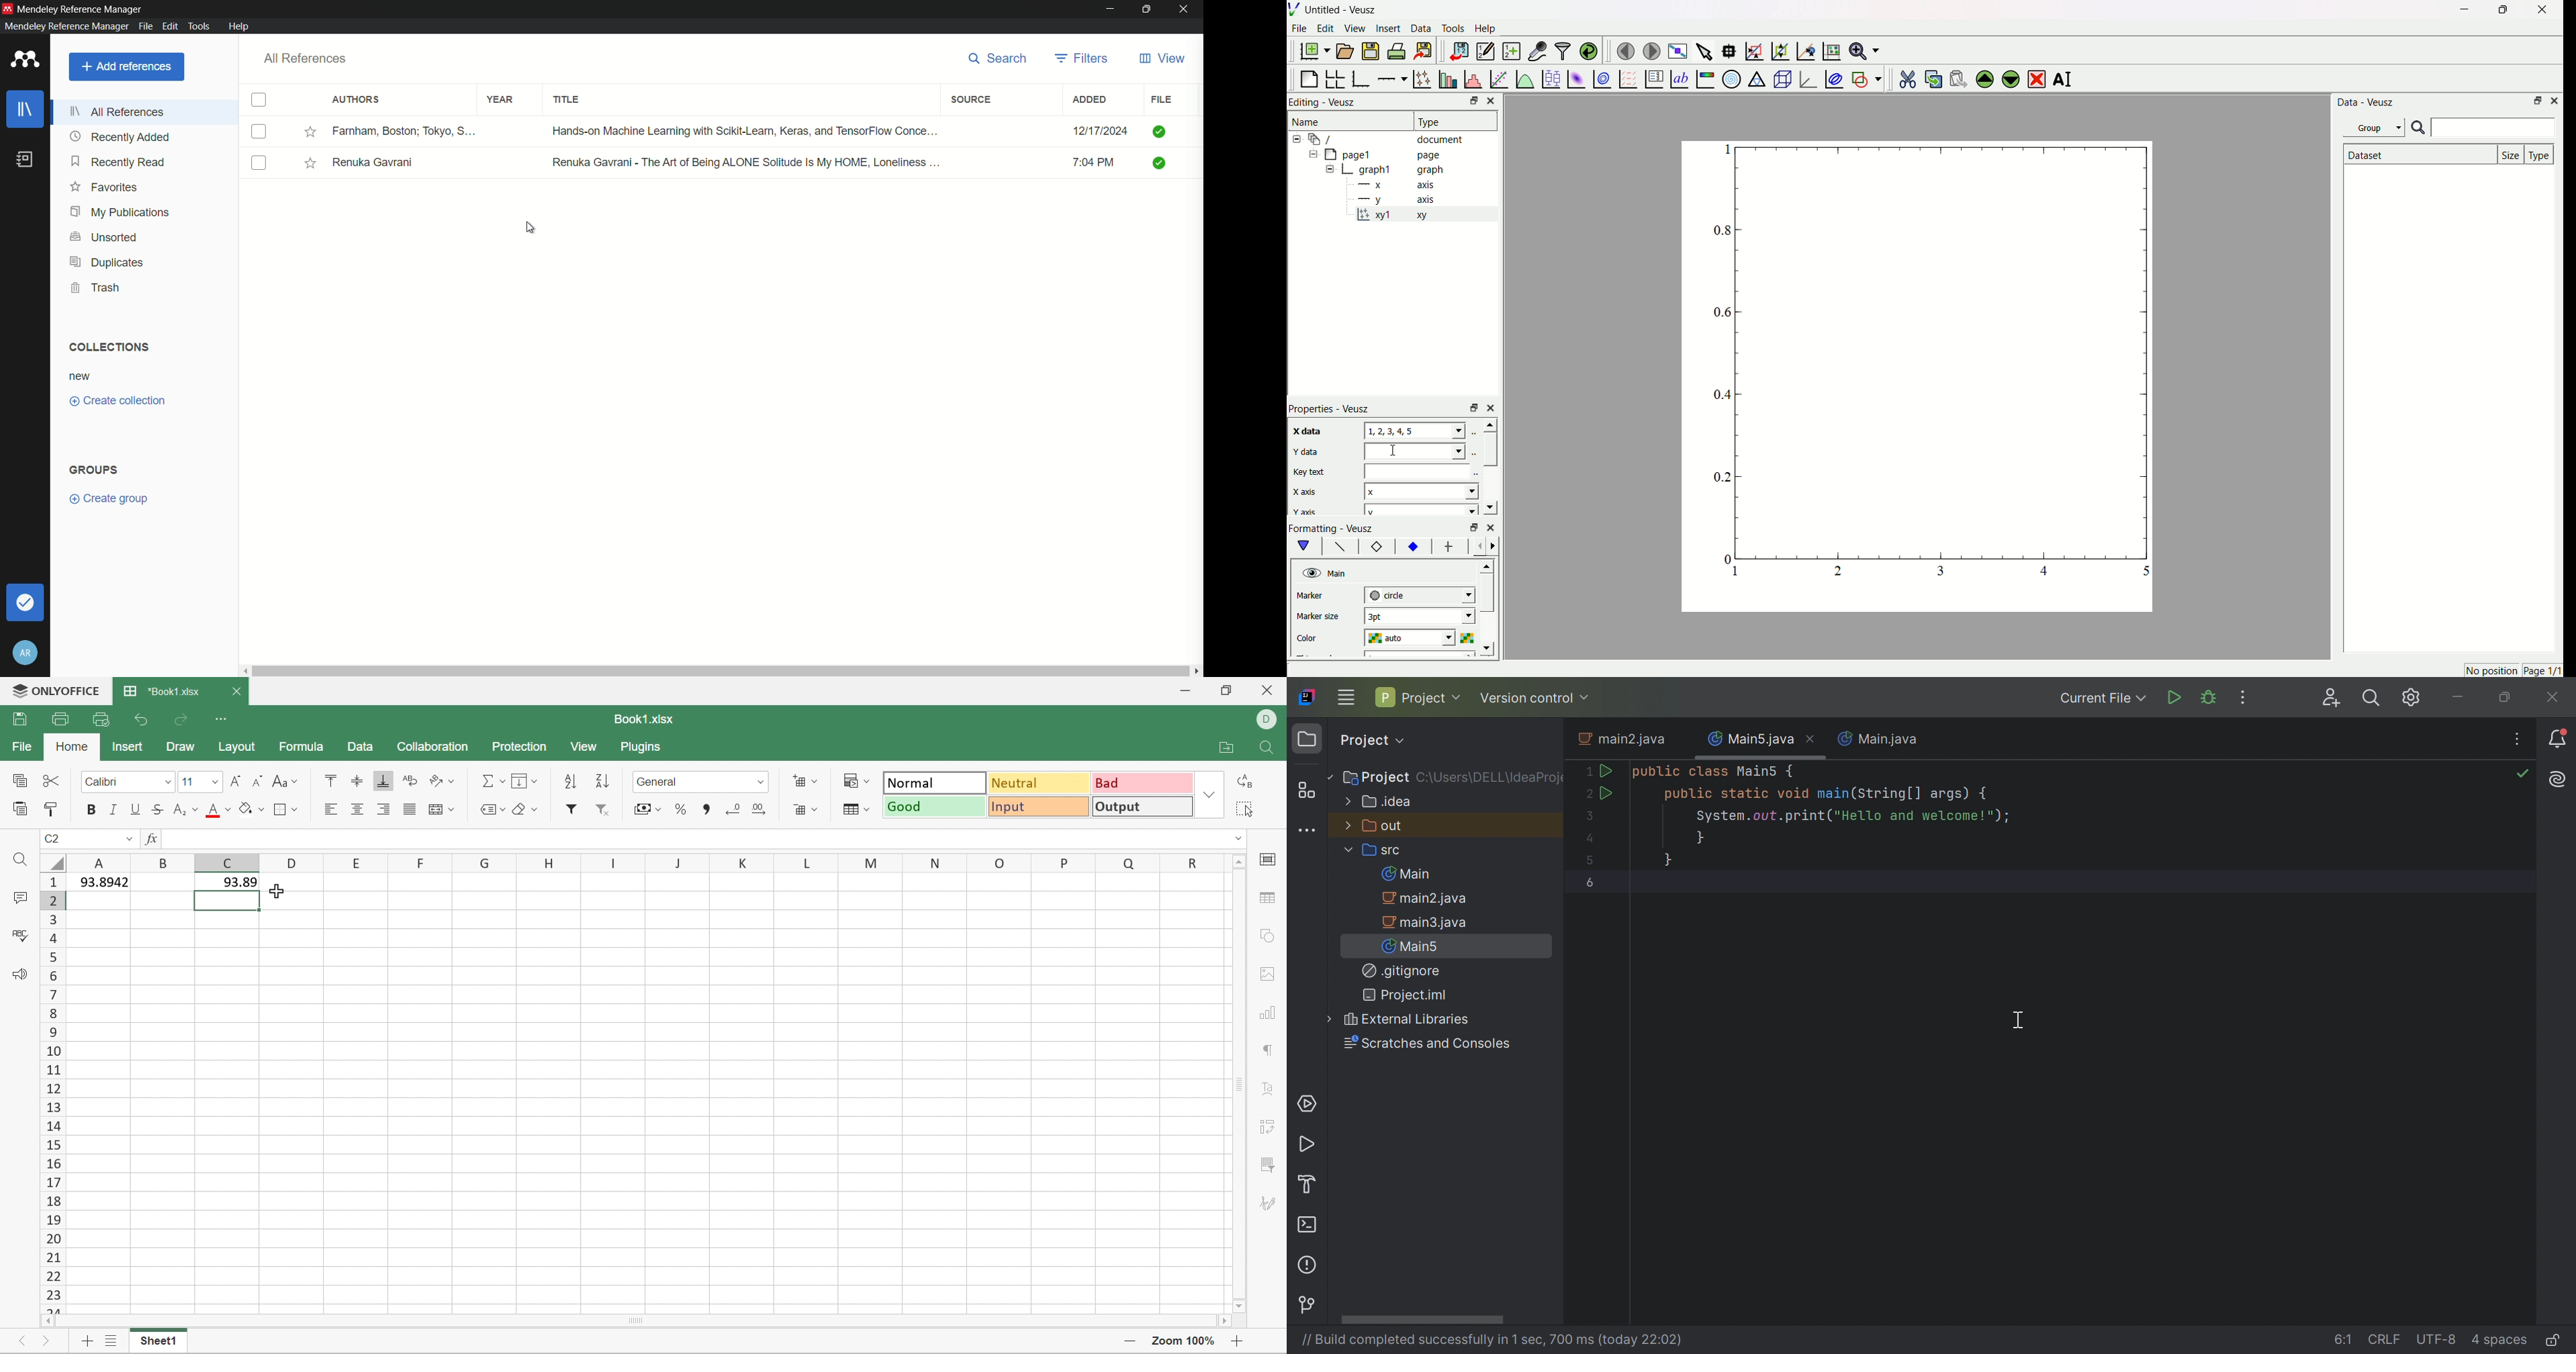 This screenshot has width=2576, height=1372. What do you see at coordinates (183, 719) in the screenshot?
I see `Redo` at bounding box center [183, 719].